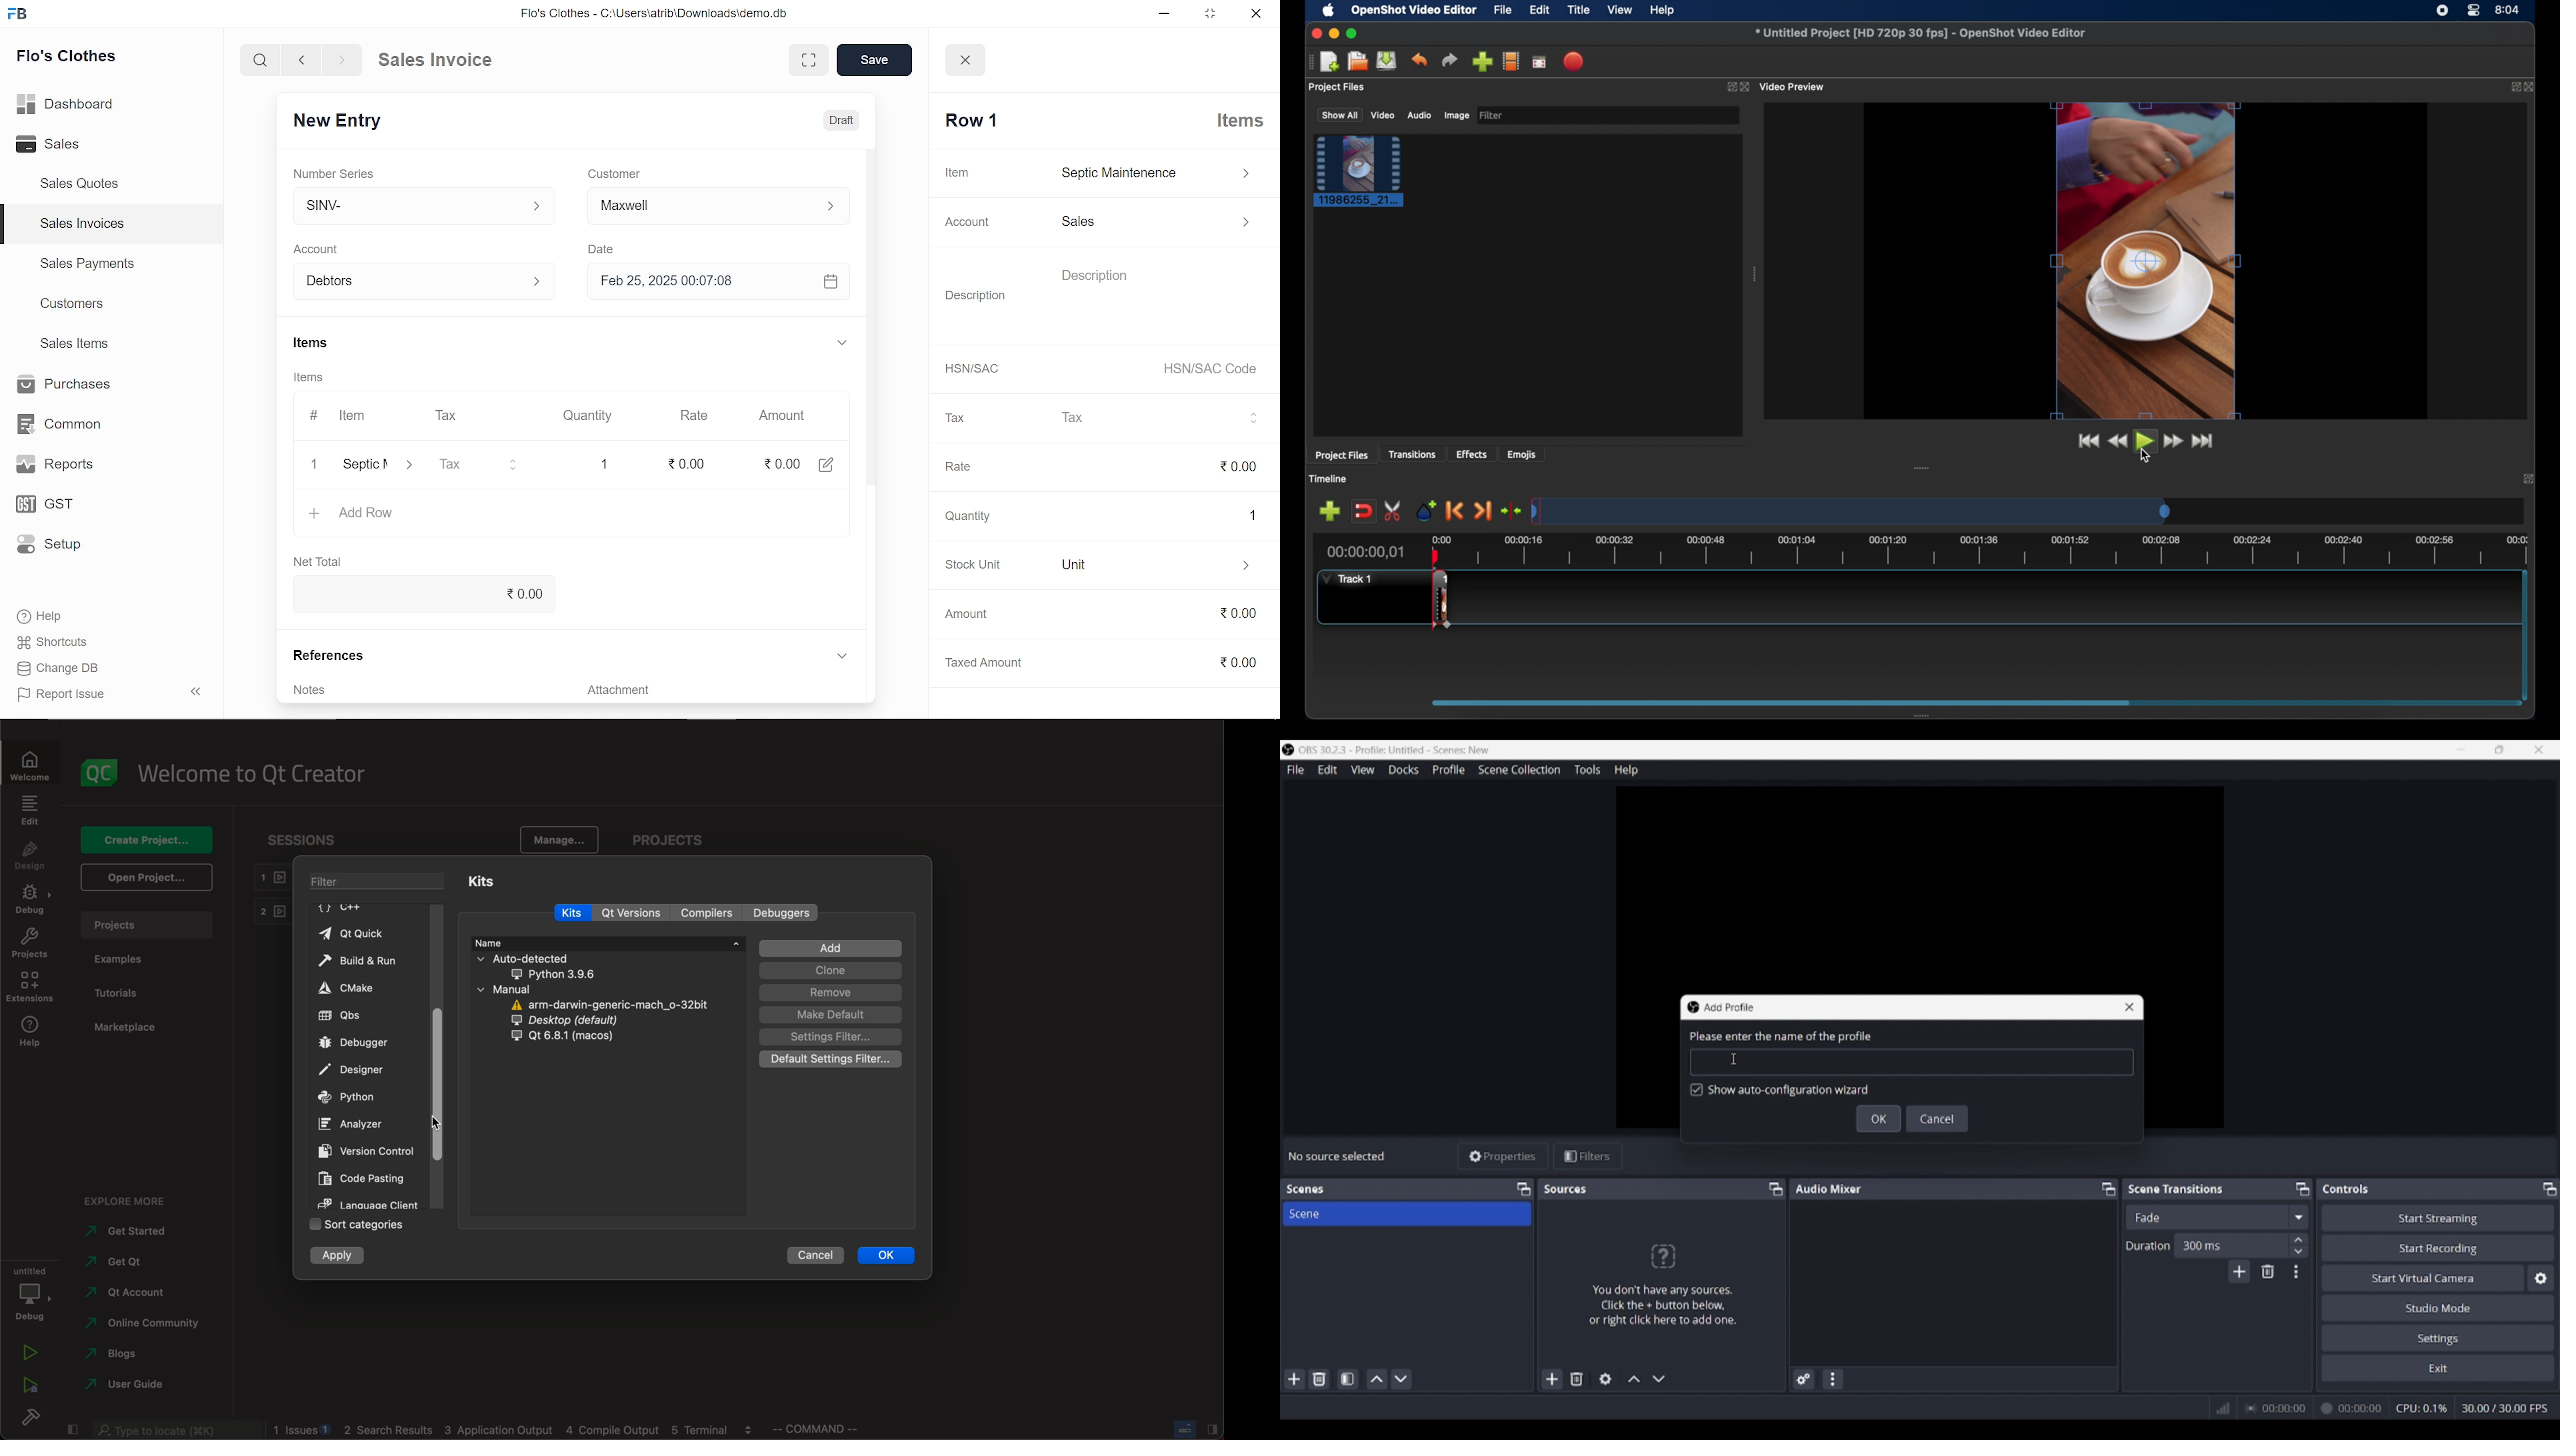 The height and width of the screenshot is (1456, 2576). Describe the element at coordinates (62, 424) in the screenshot. I see `Common` at that location.